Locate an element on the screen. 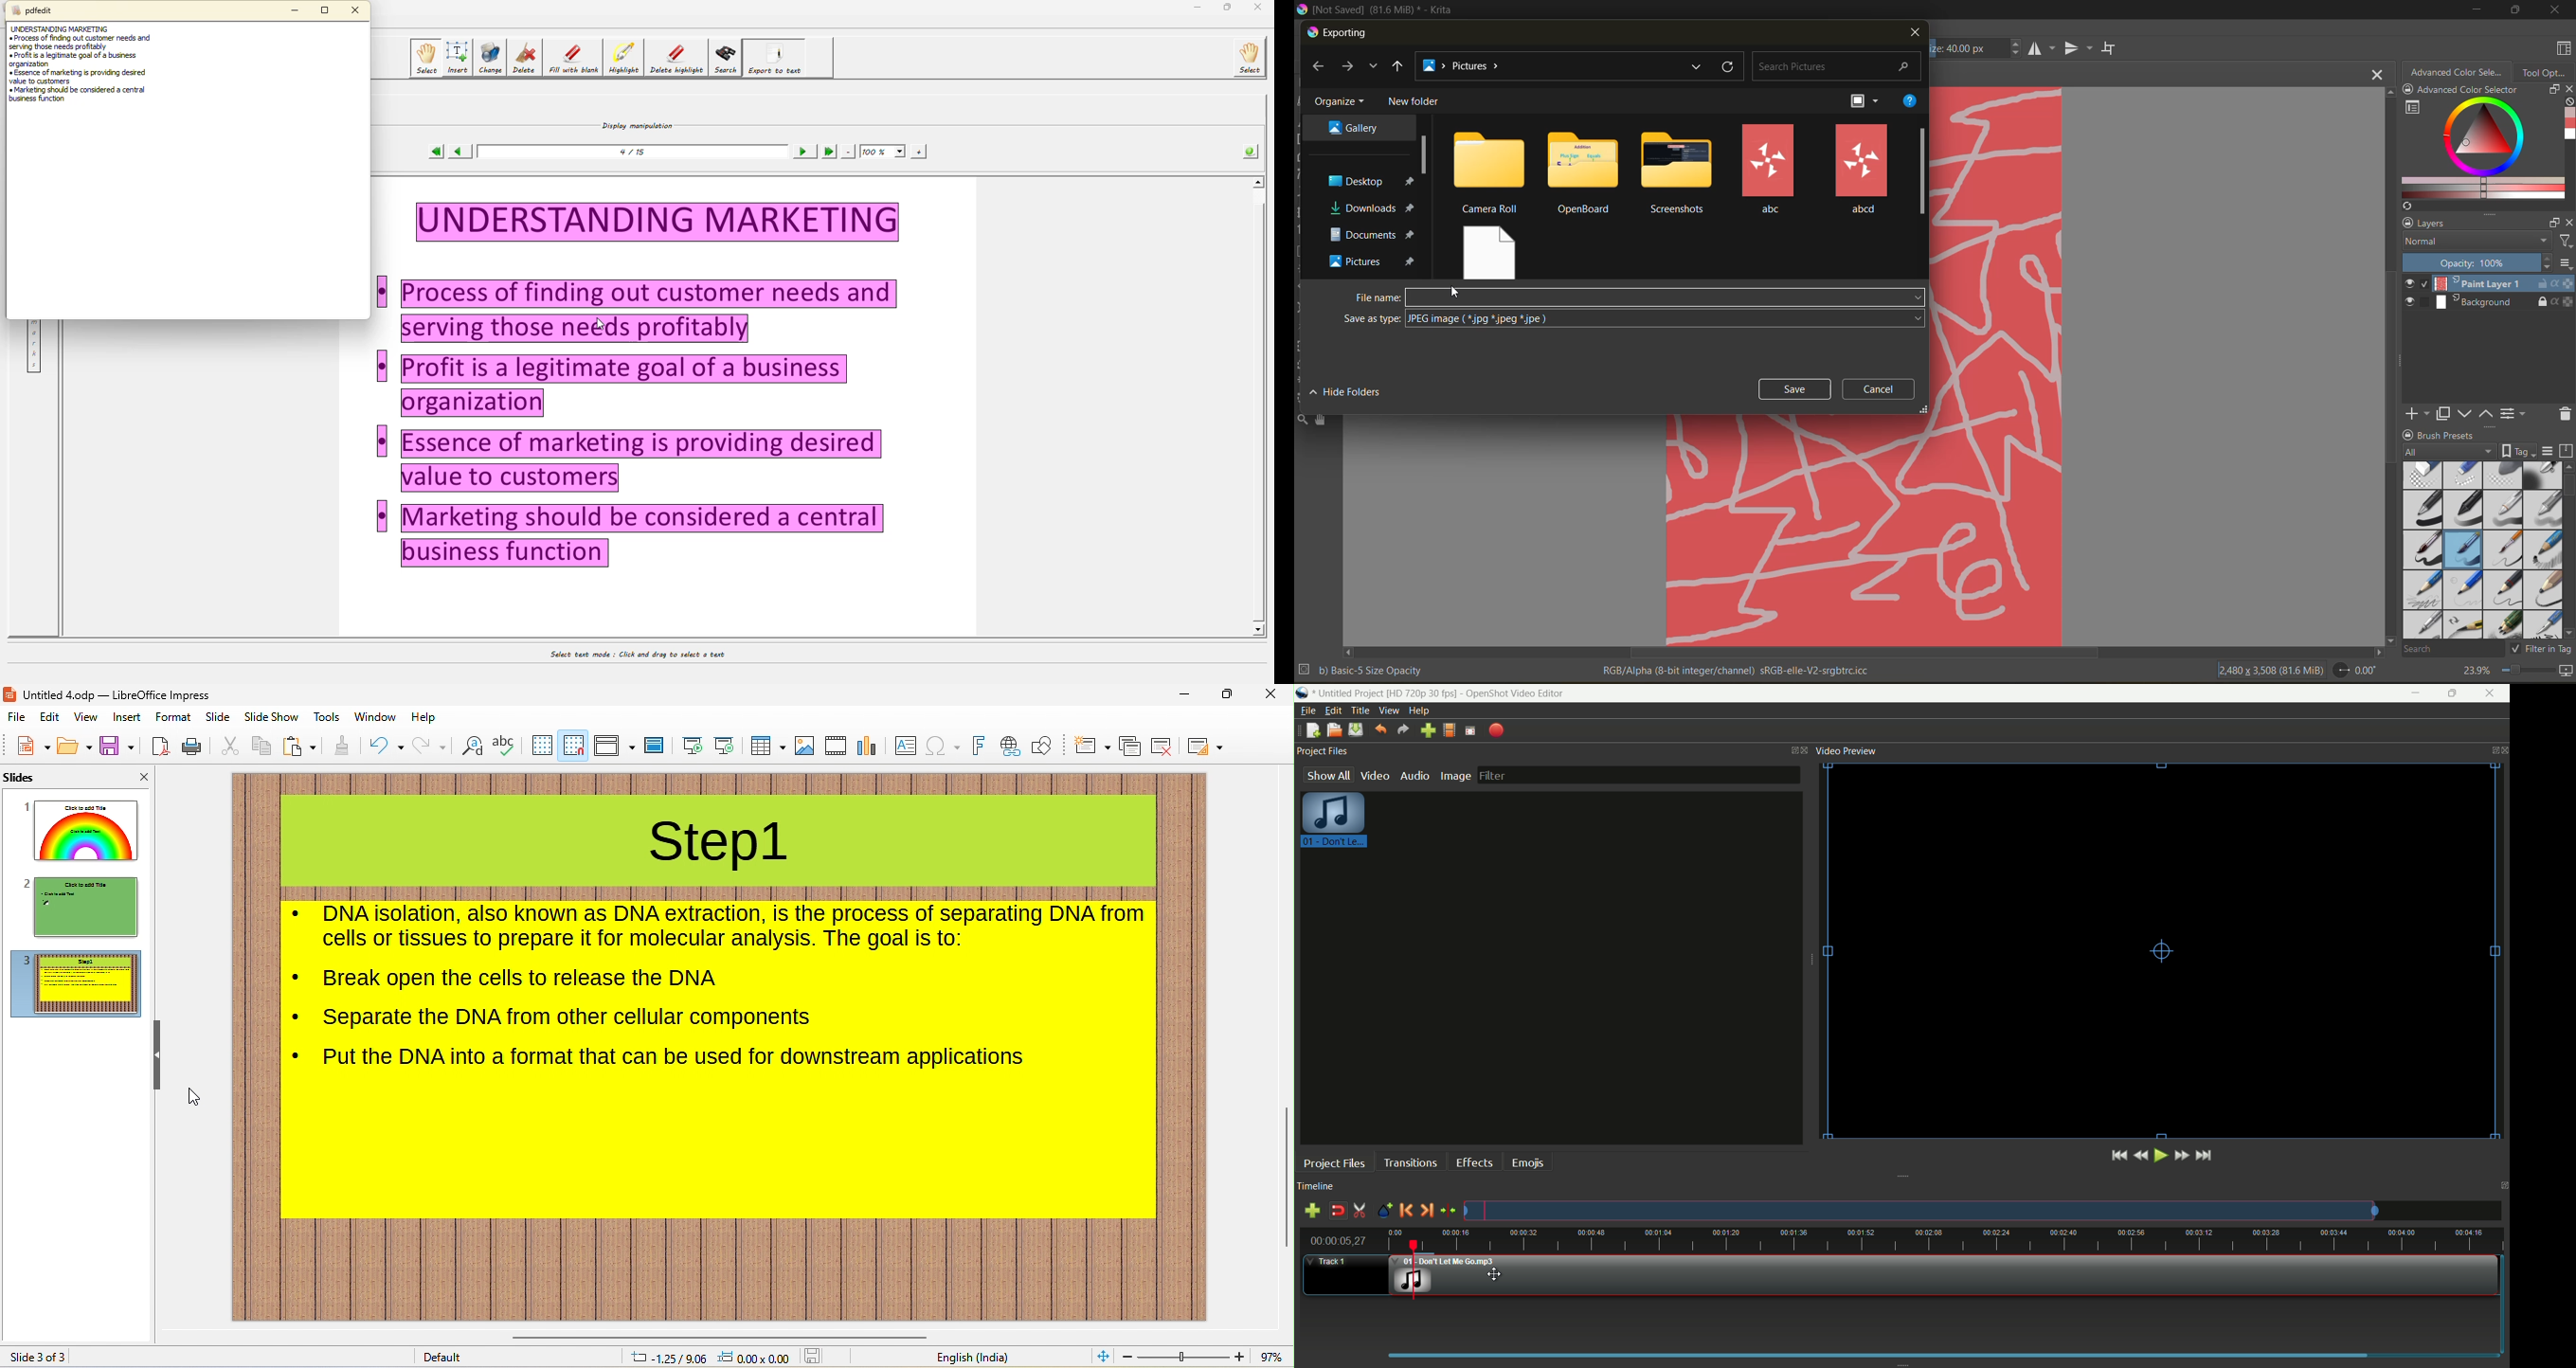  display views is located at coordinates (615, 745).